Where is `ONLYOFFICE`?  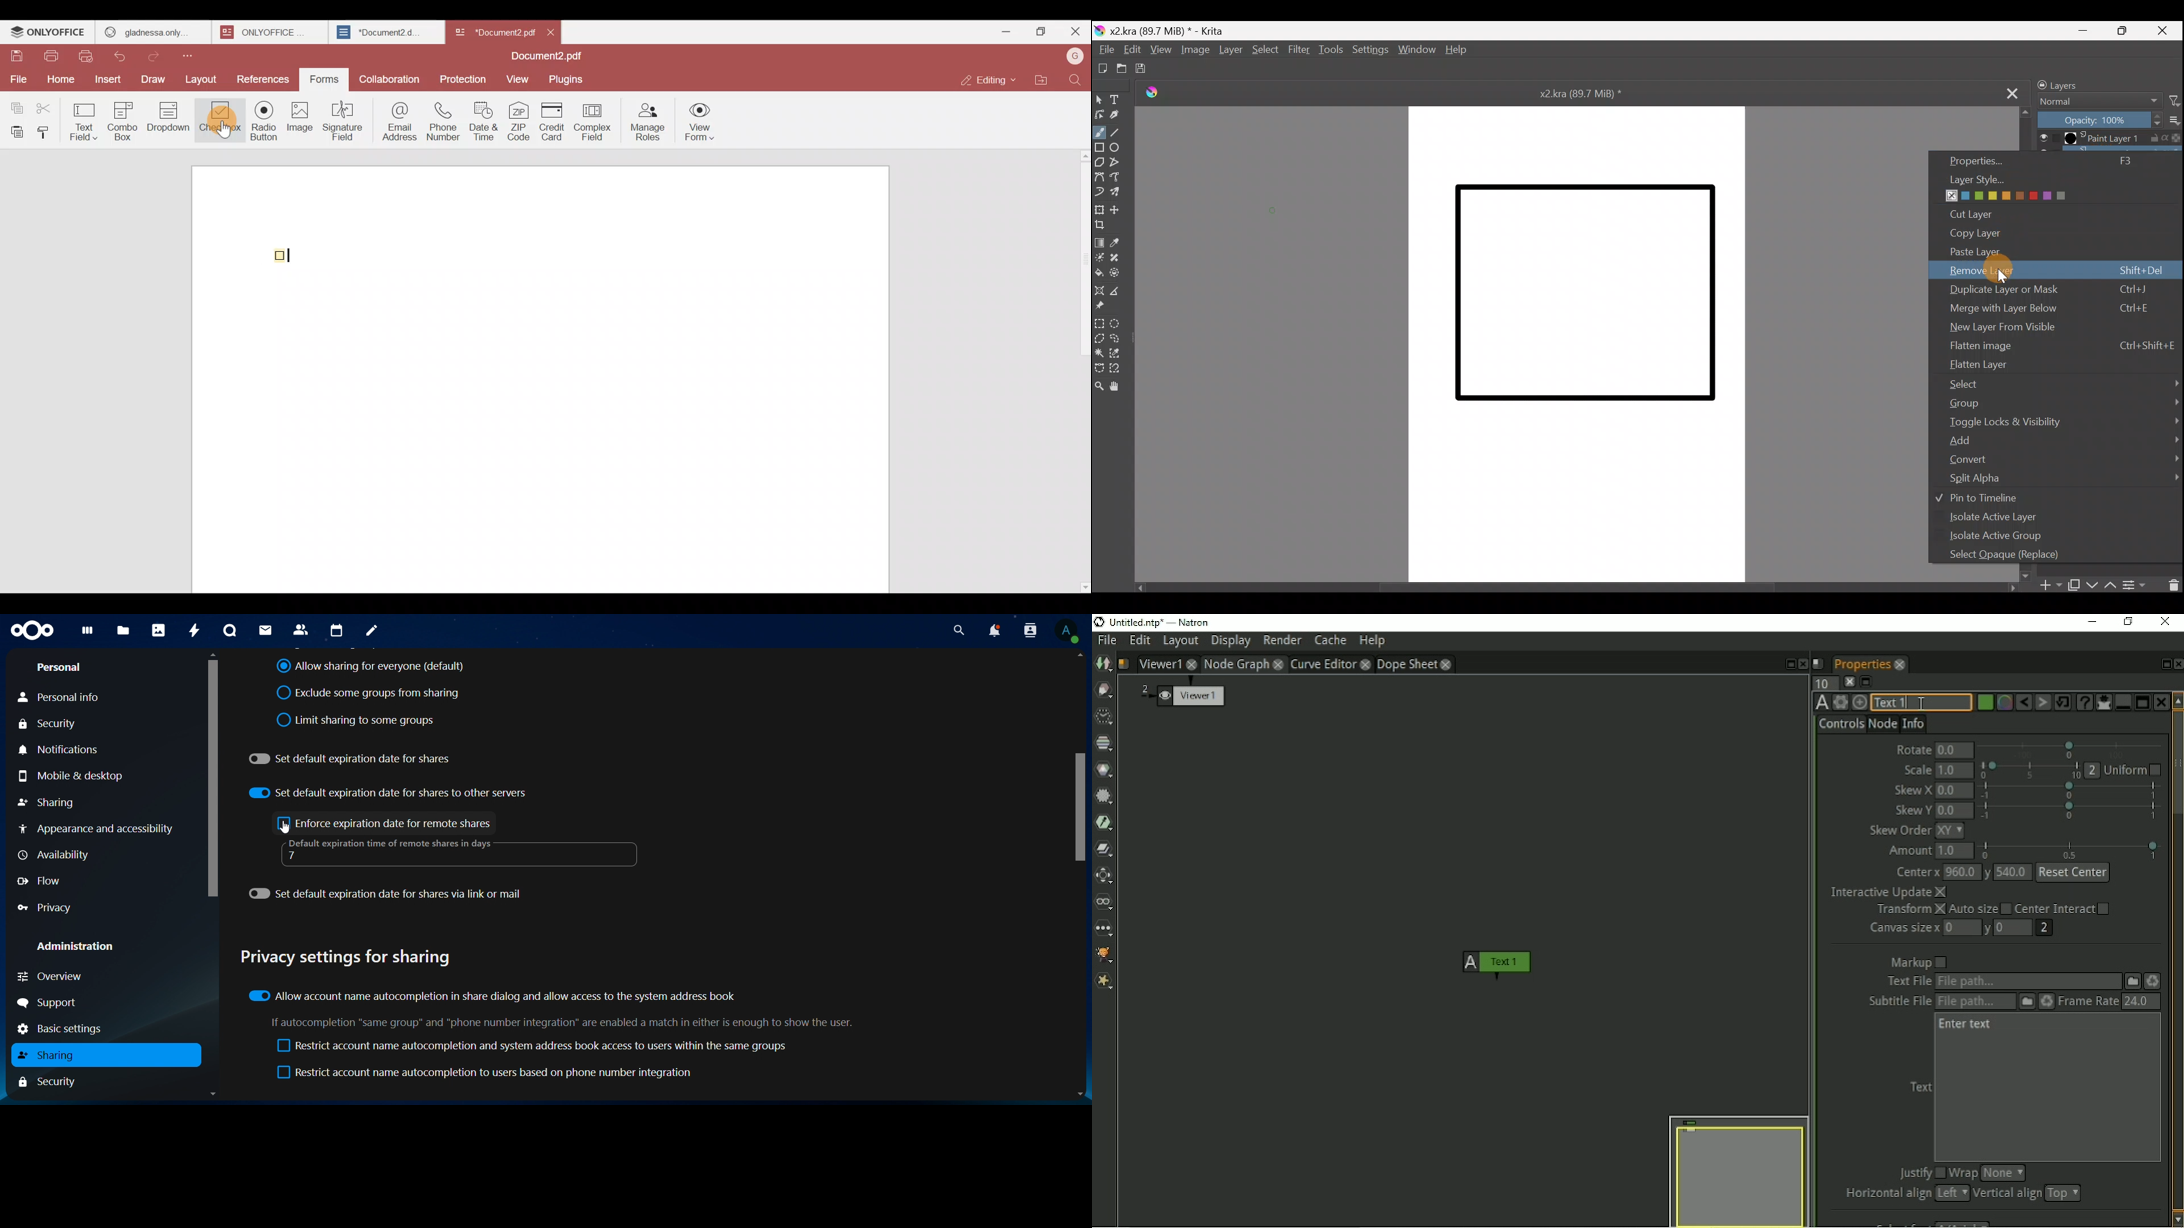 ONLYOFFICE is located at coordinates (48, 34).